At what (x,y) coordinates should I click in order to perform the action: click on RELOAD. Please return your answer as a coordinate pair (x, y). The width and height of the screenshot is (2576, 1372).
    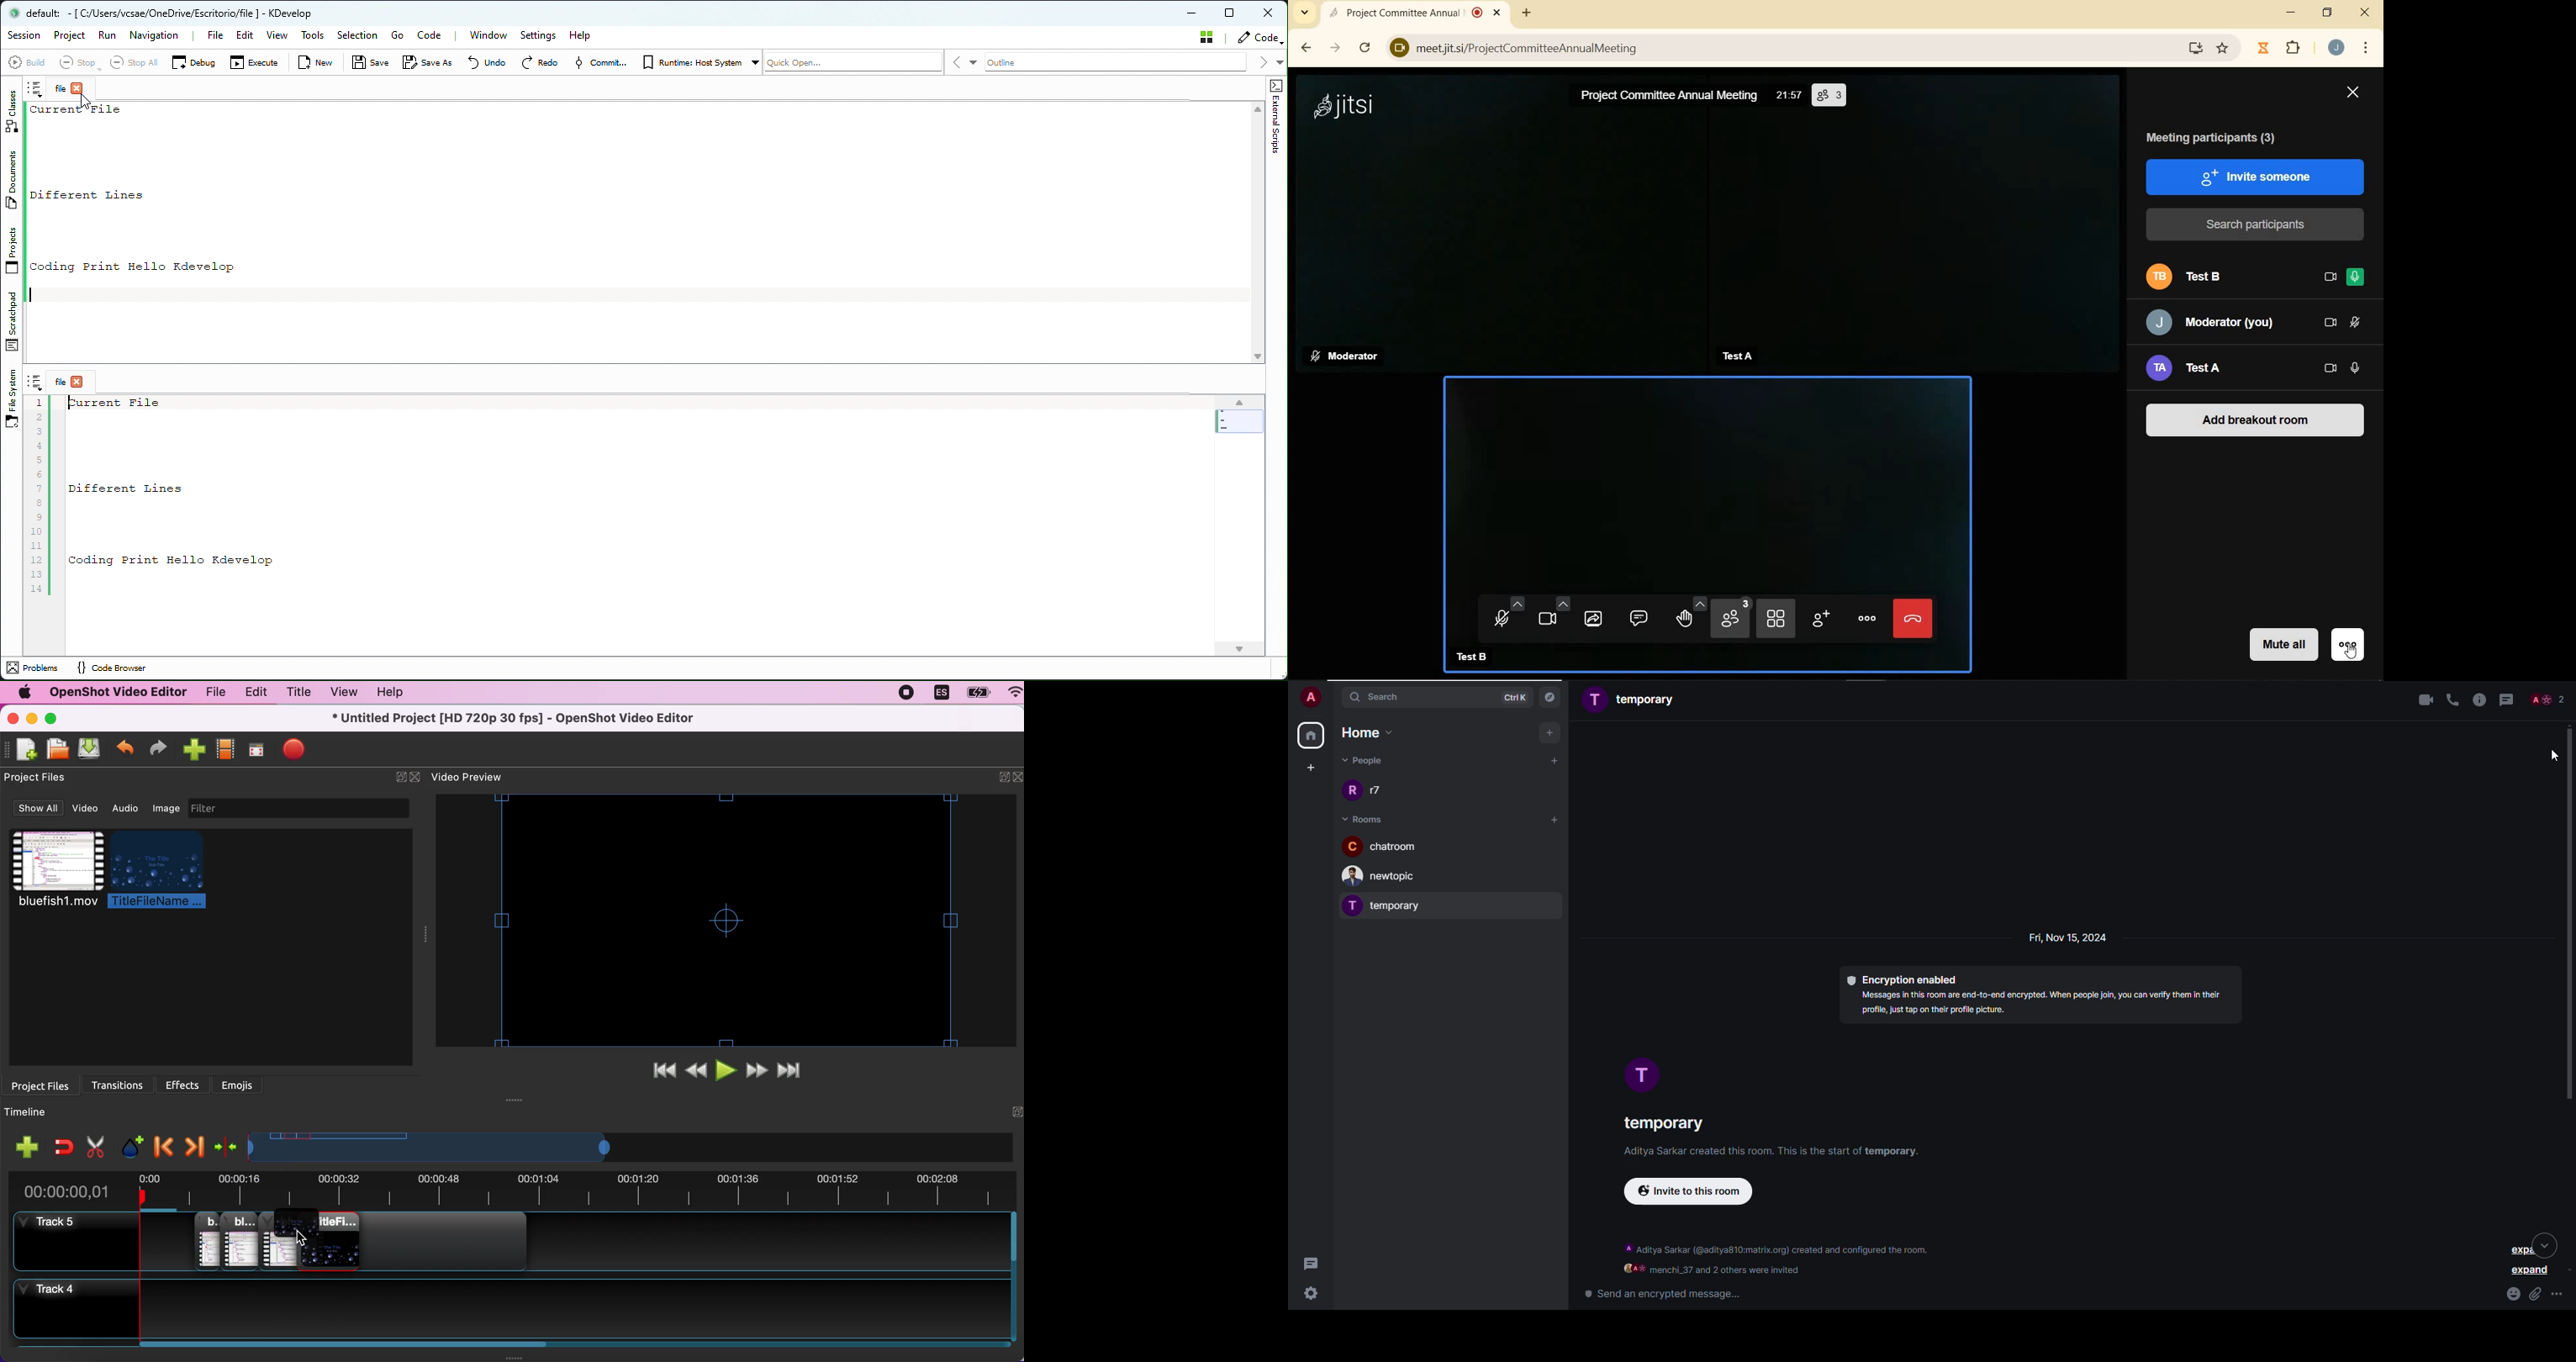
    Looking at the image, I should click on (1365, 47).